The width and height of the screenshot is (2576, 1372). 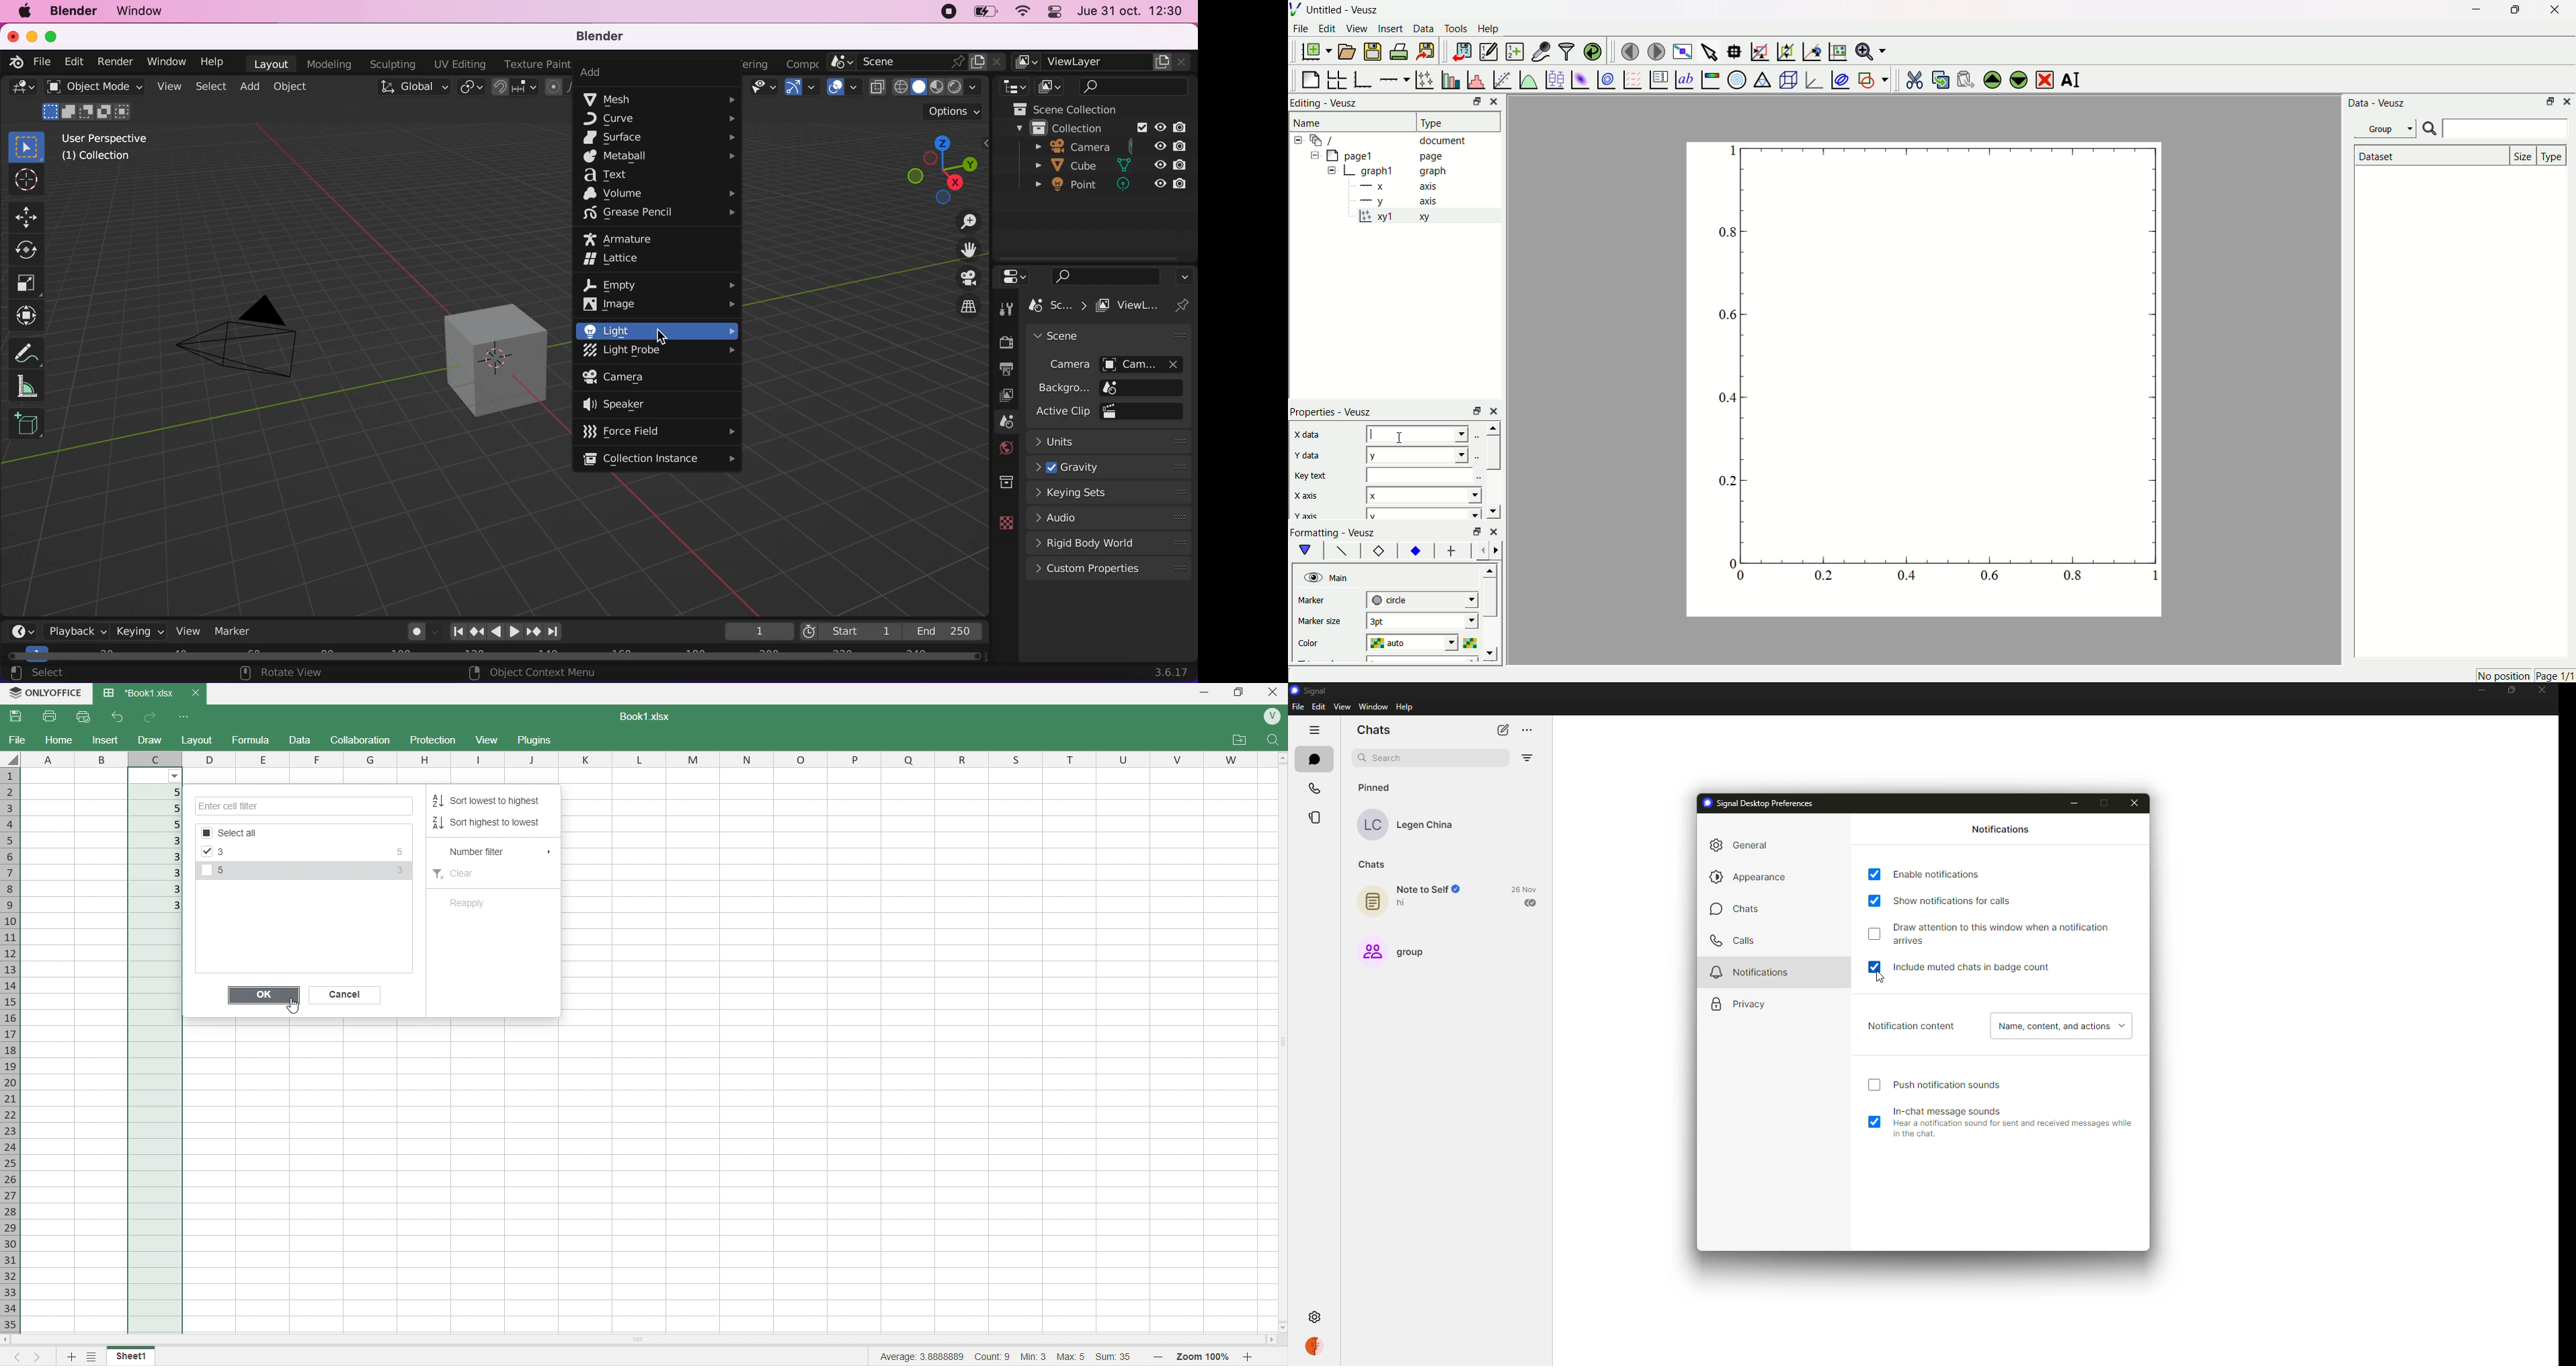 What do you see at coordinates (31, 36) in the screenshot?
I see `minimize` at bounding box center [31, 36].